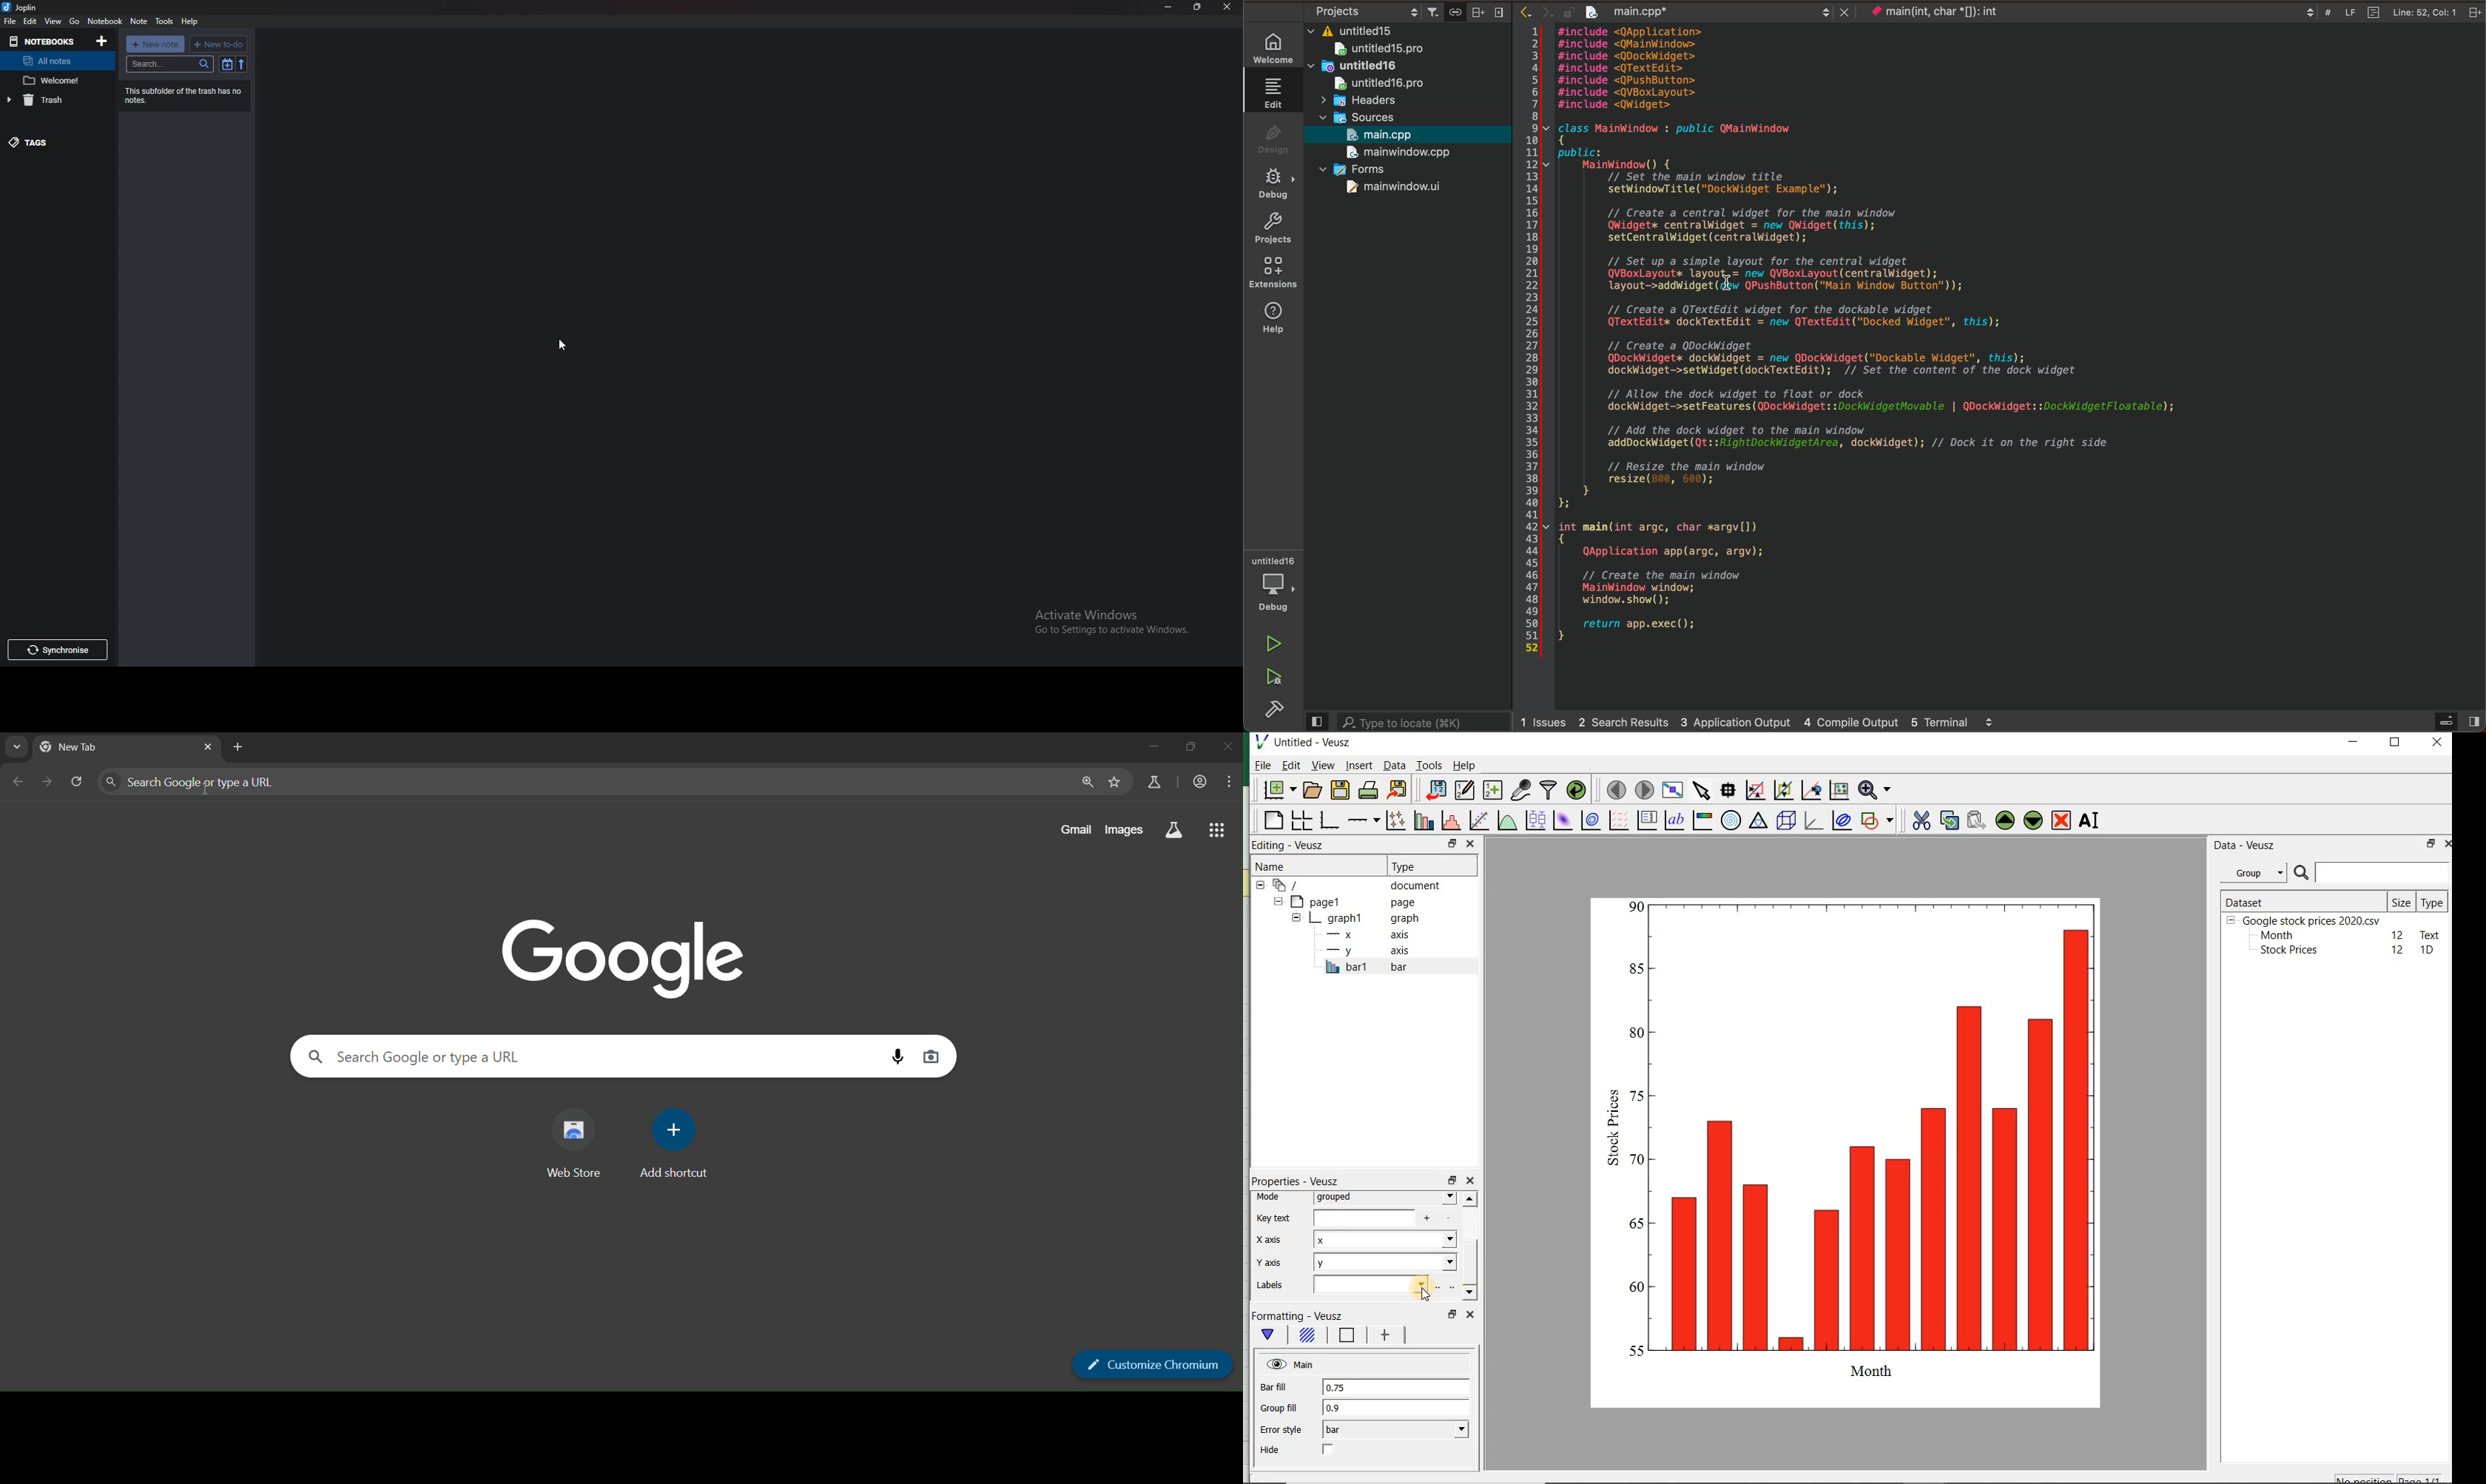  What do you see at coordinates (1364, 968) in the screenshot?
I see `bar1` at bounding box center [1364, 968].